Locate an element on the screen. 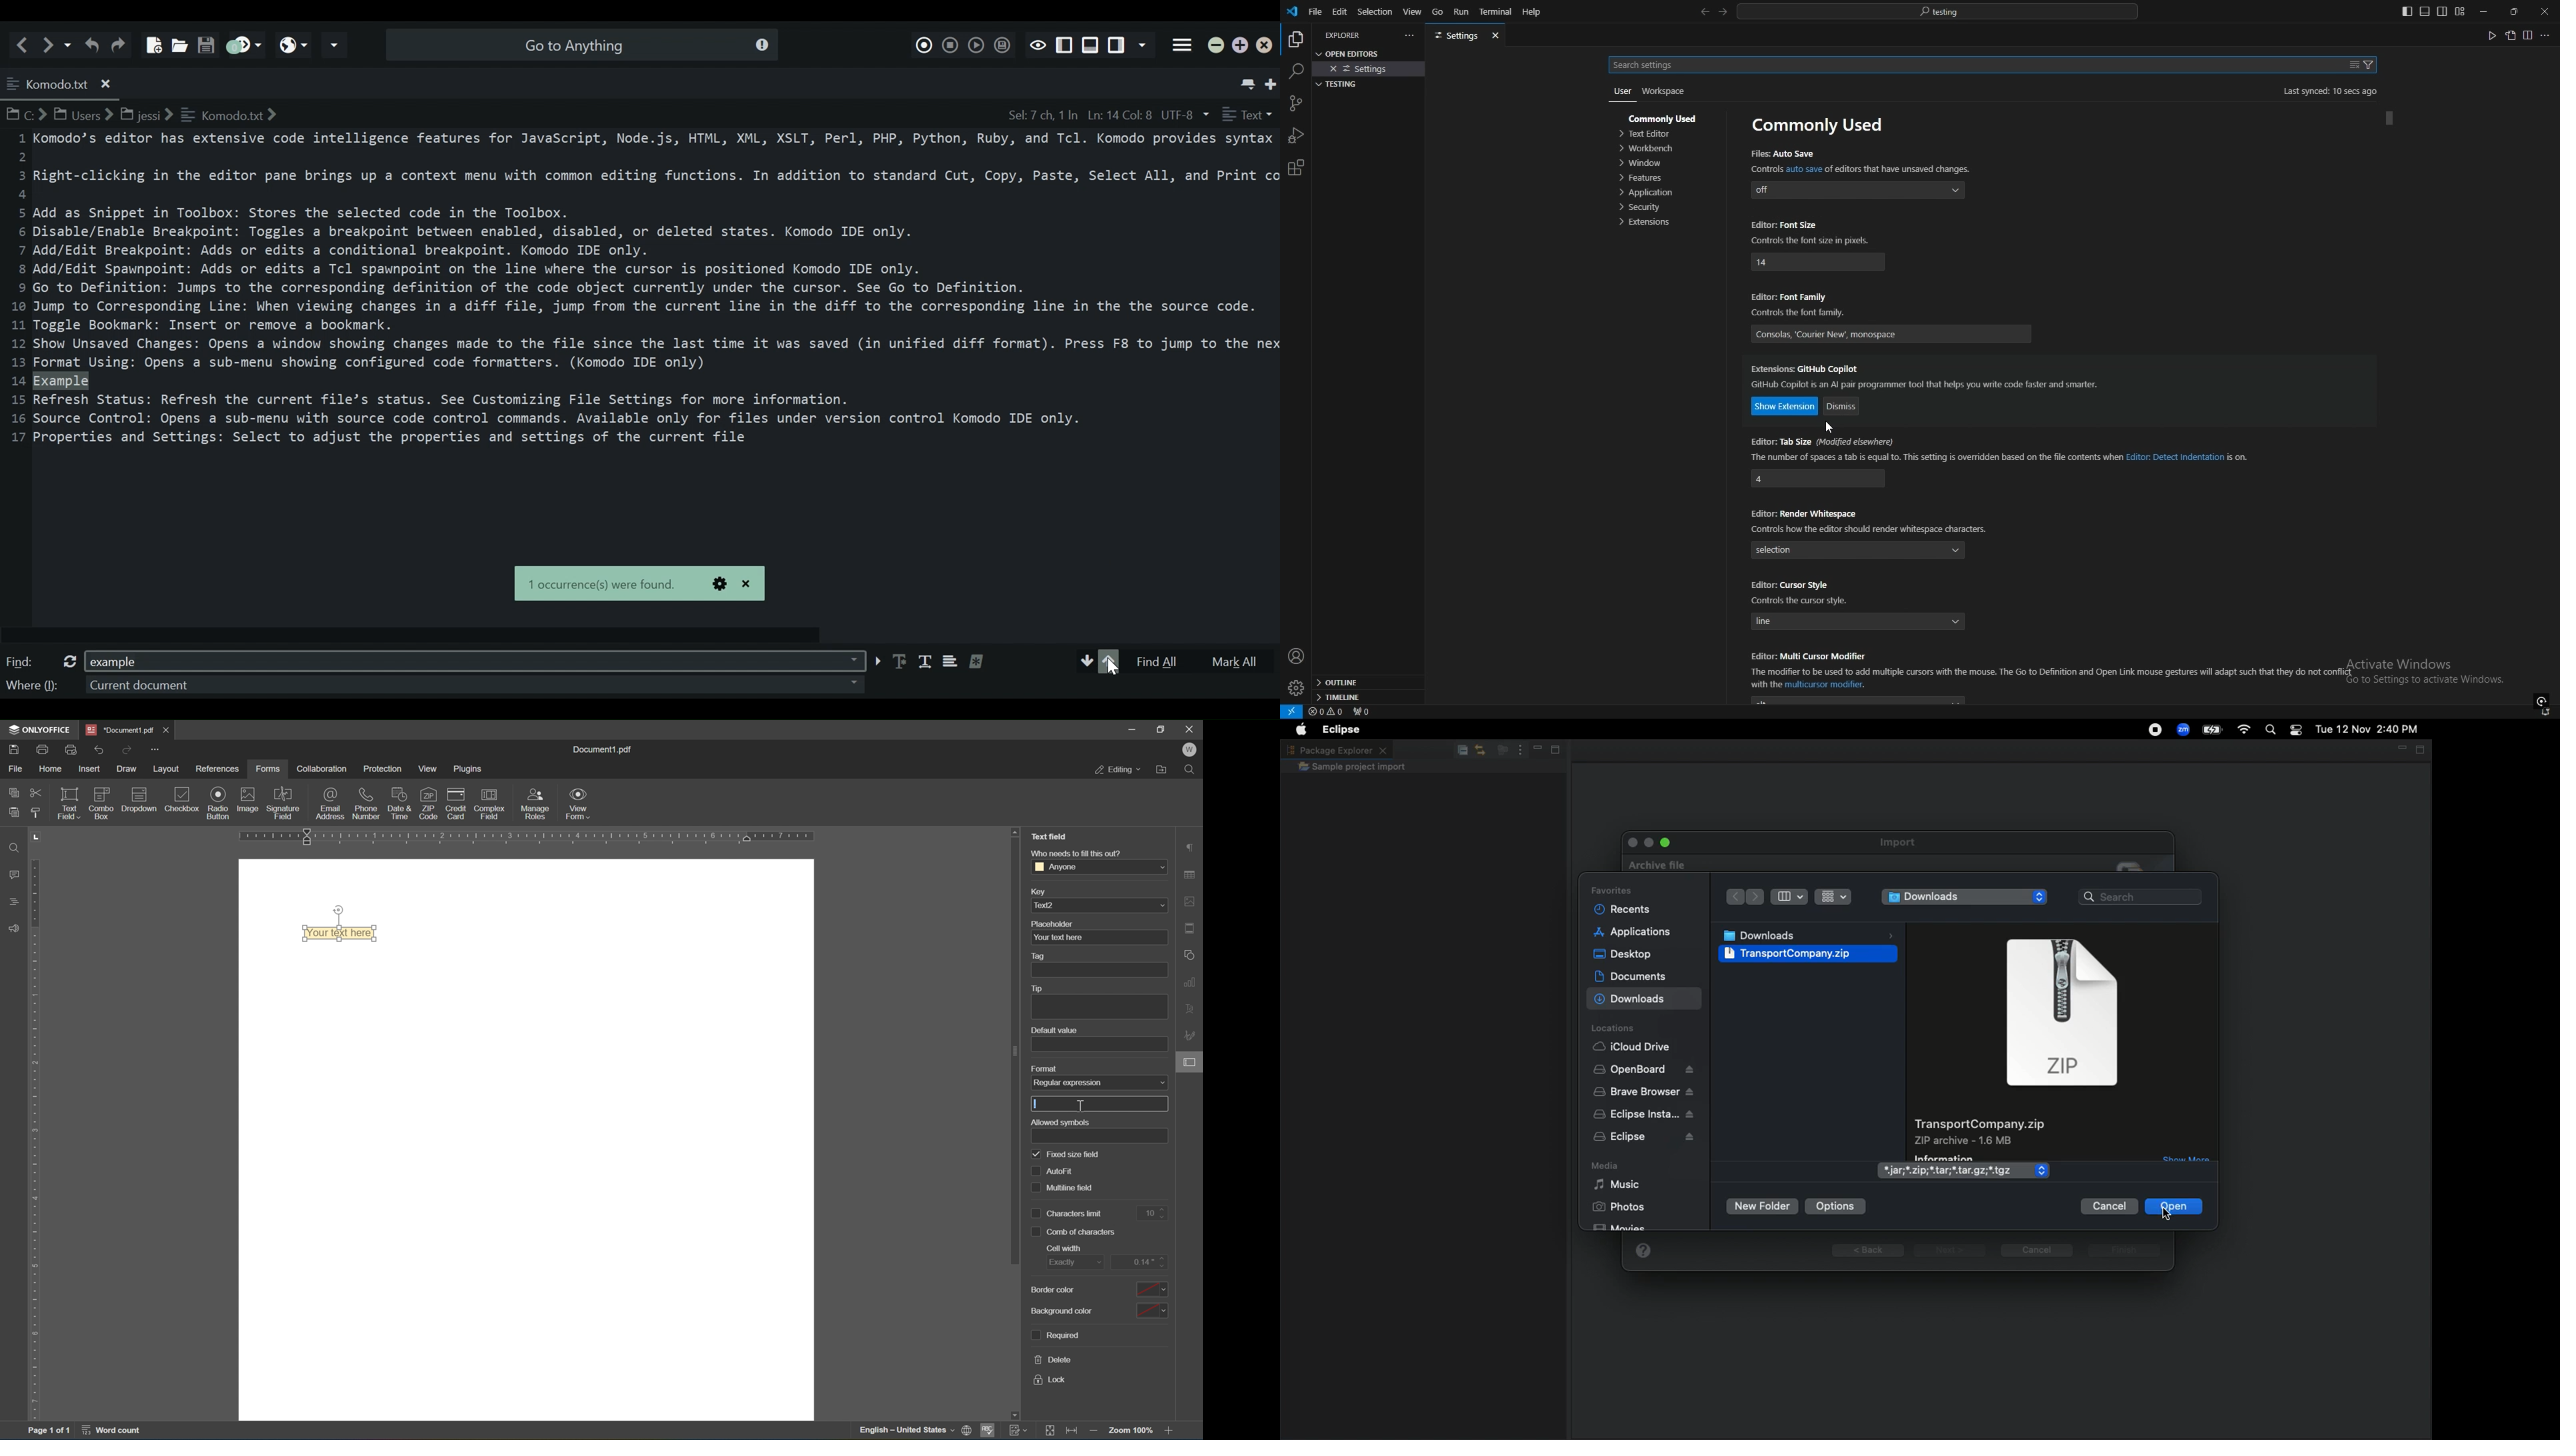 The image size is (2576, 1456). page 1 of 1 is located at coordinates (49, 1432).